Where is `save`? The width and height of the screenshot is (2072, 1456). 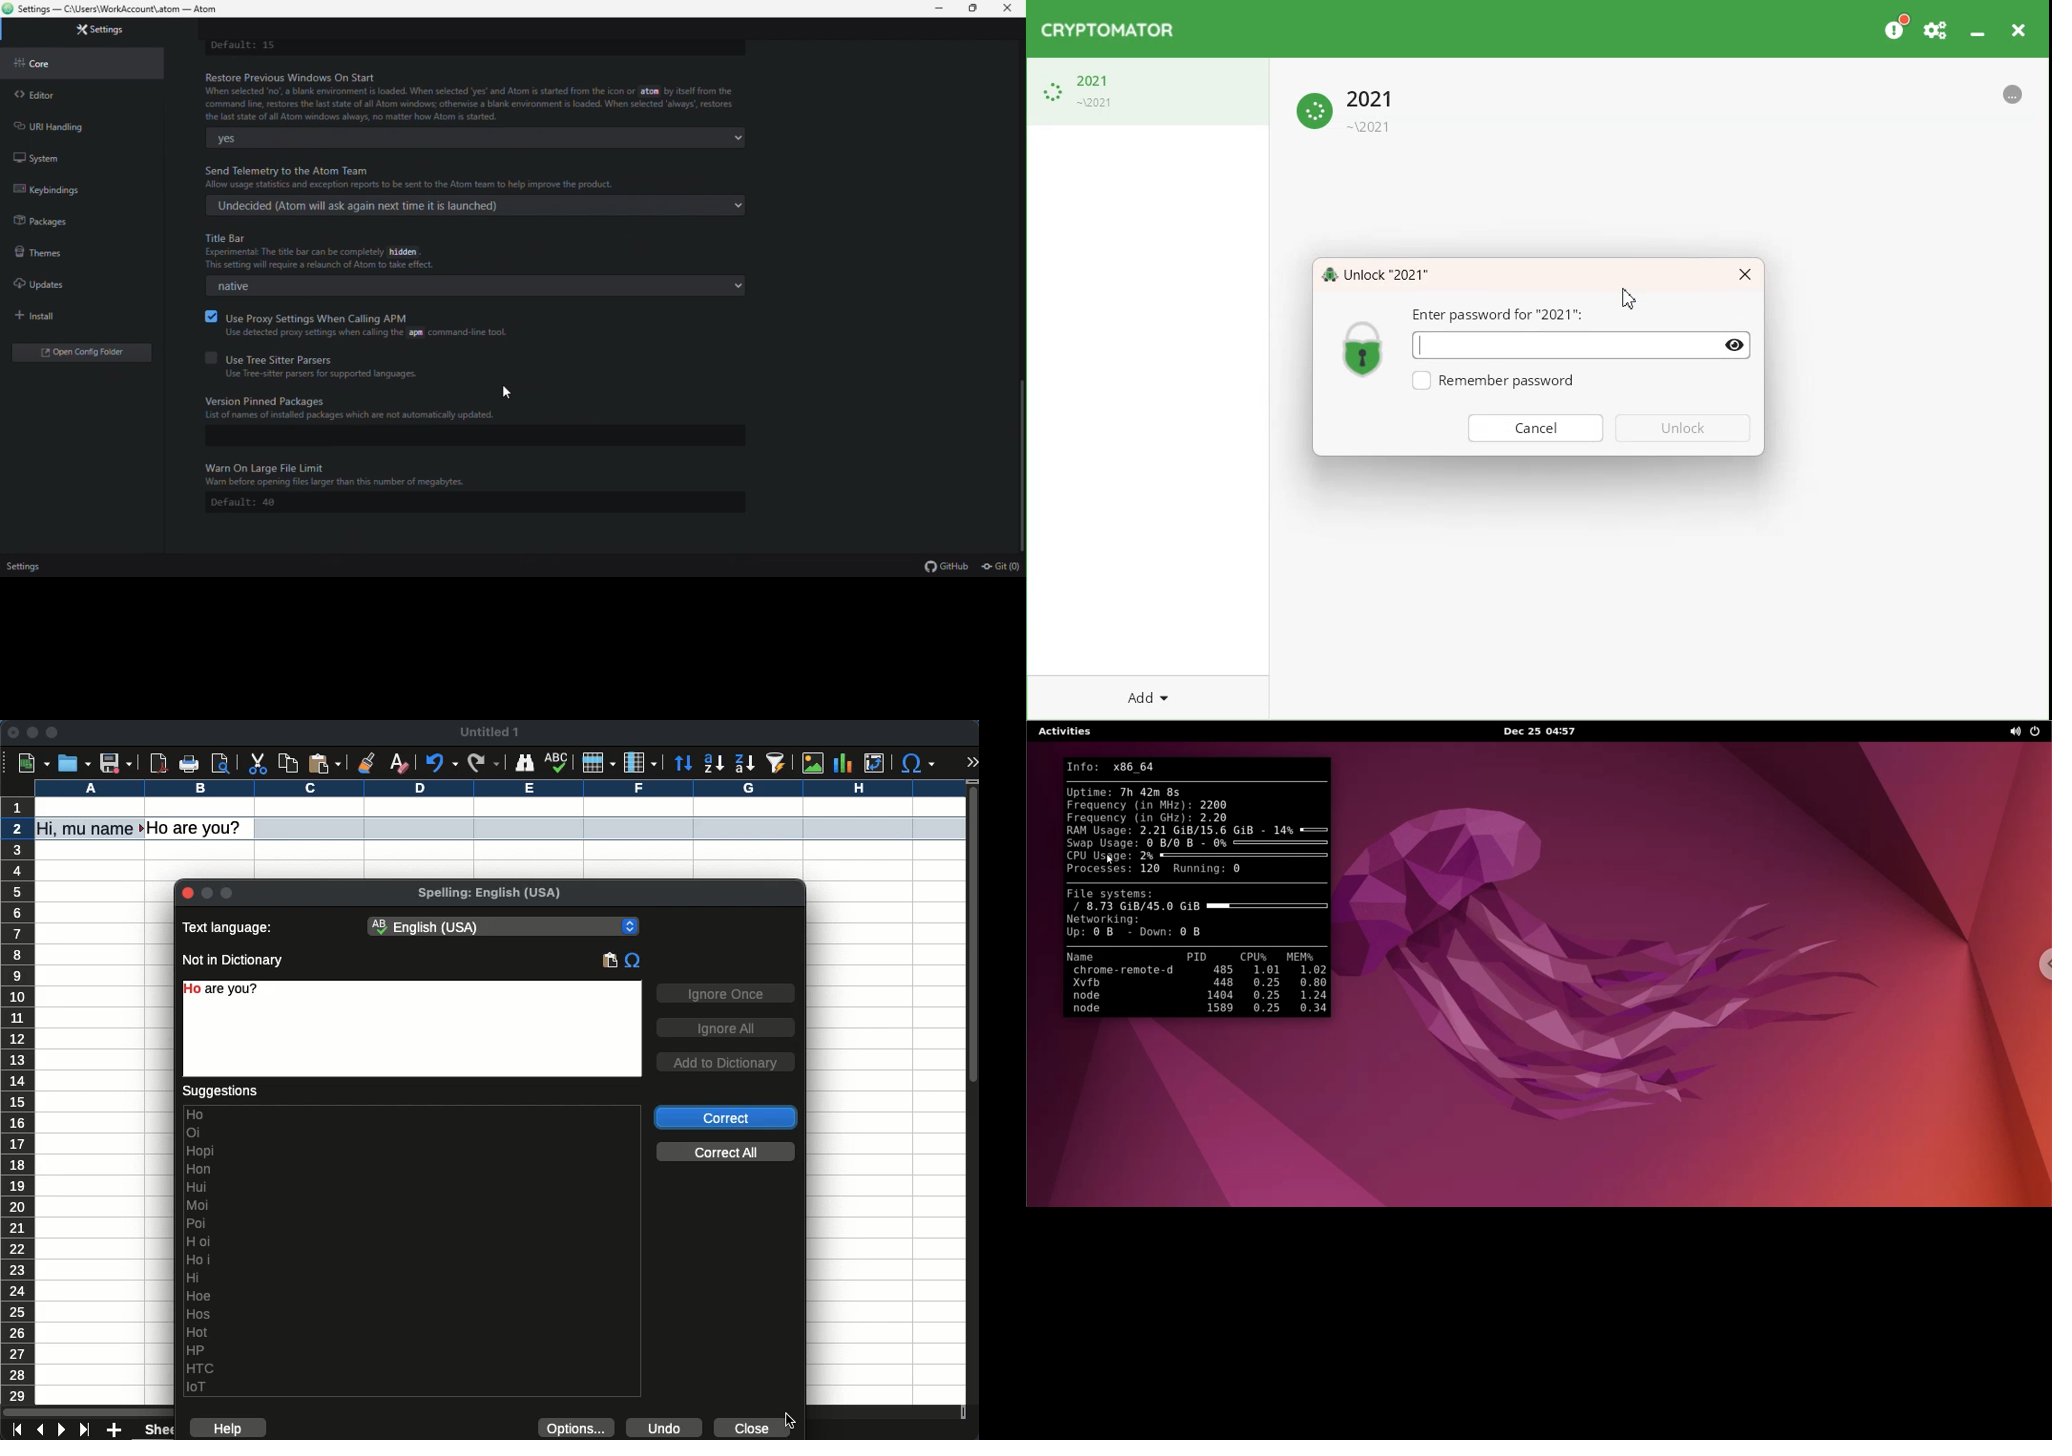
save is located at coordinates (116, 763).